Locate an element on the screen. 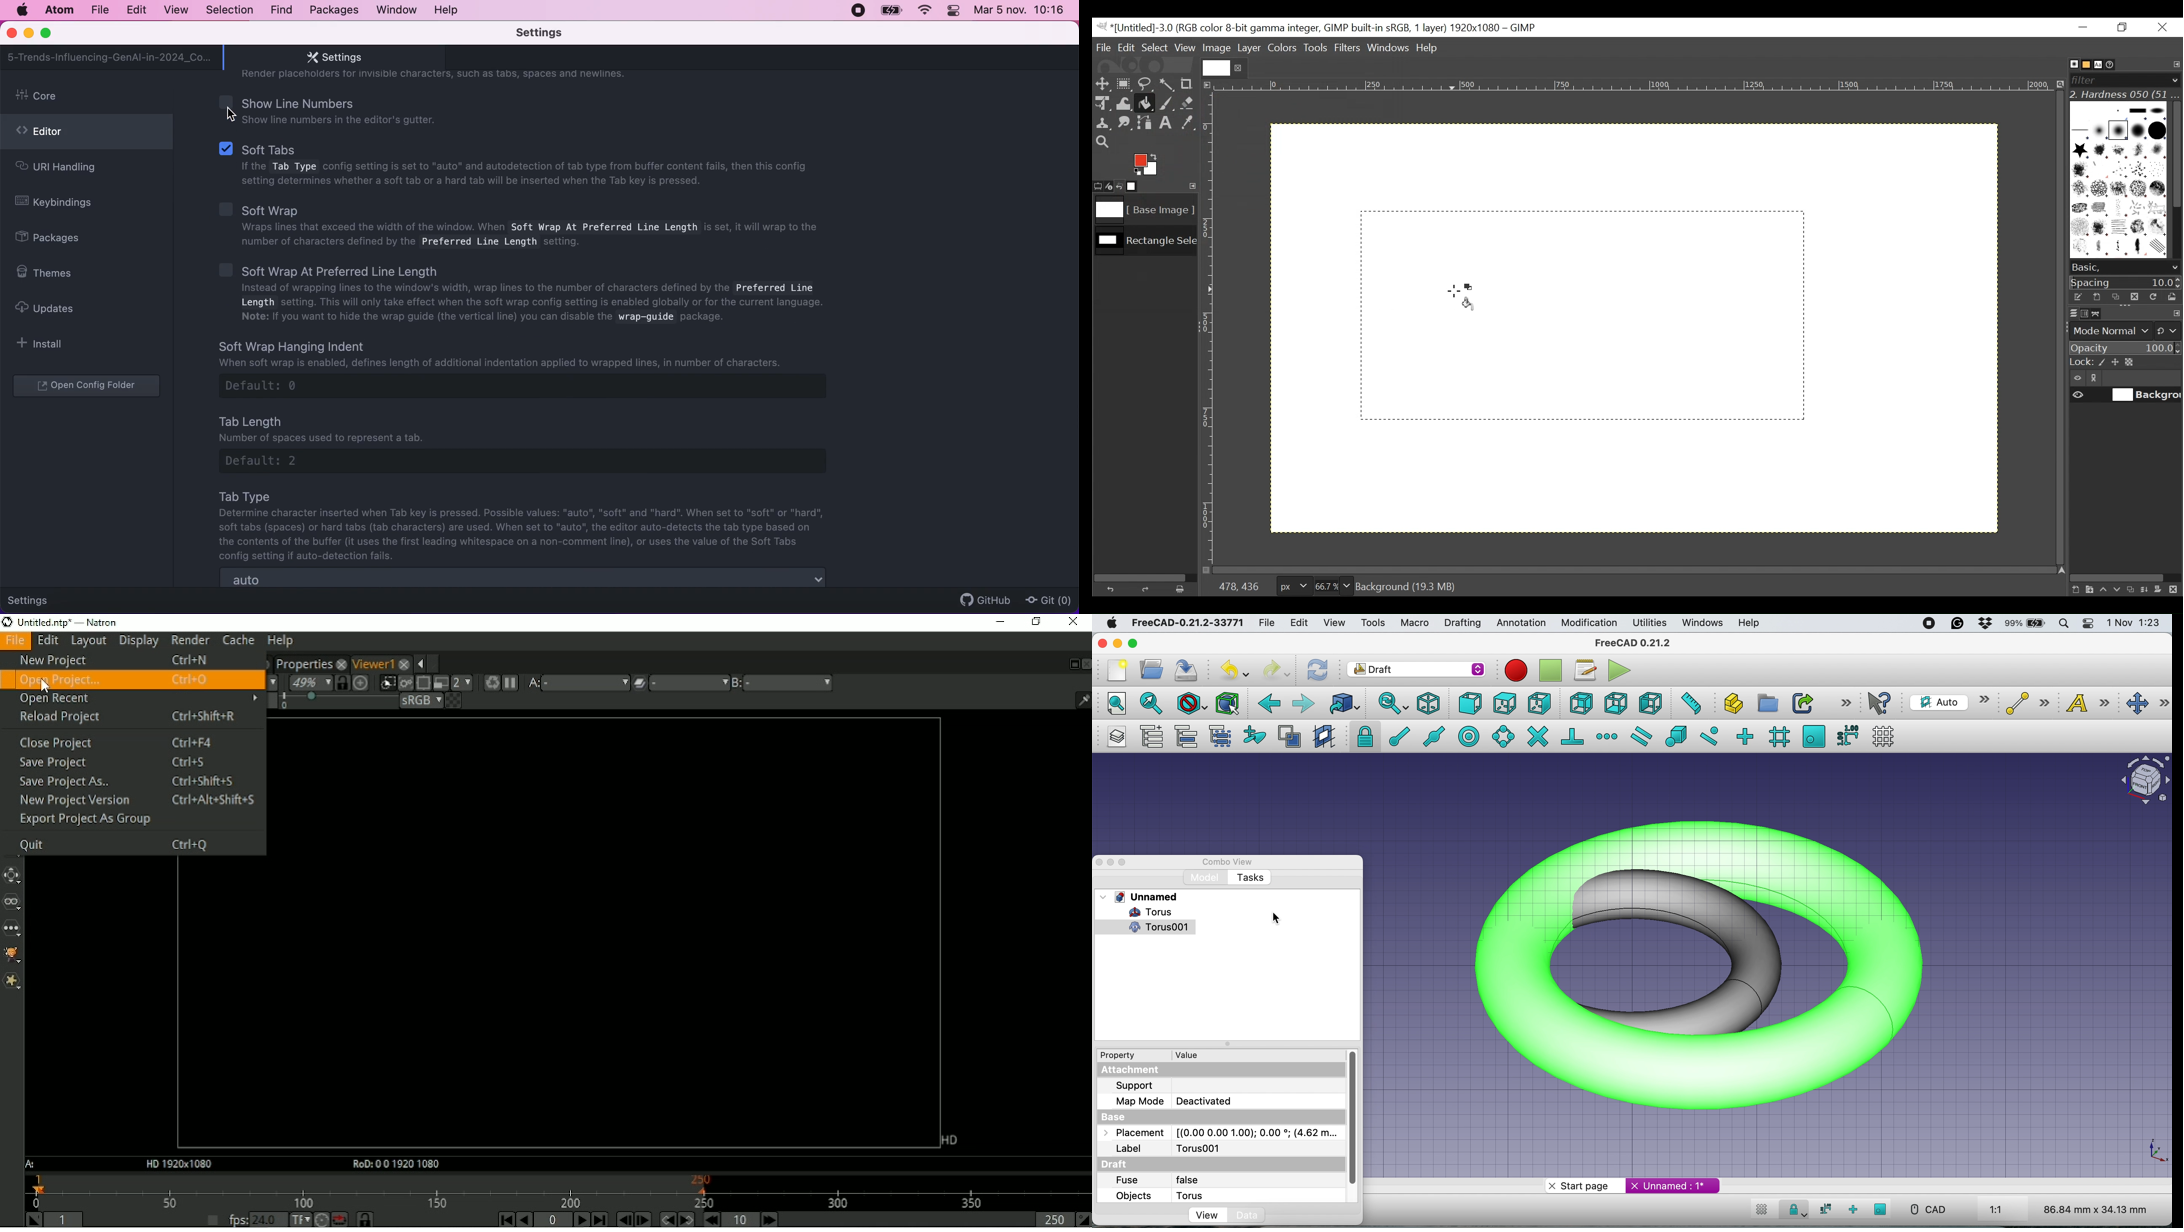 This screenshot has width=2184, height=1232. Draft is located at coordinates (1116, 1164).